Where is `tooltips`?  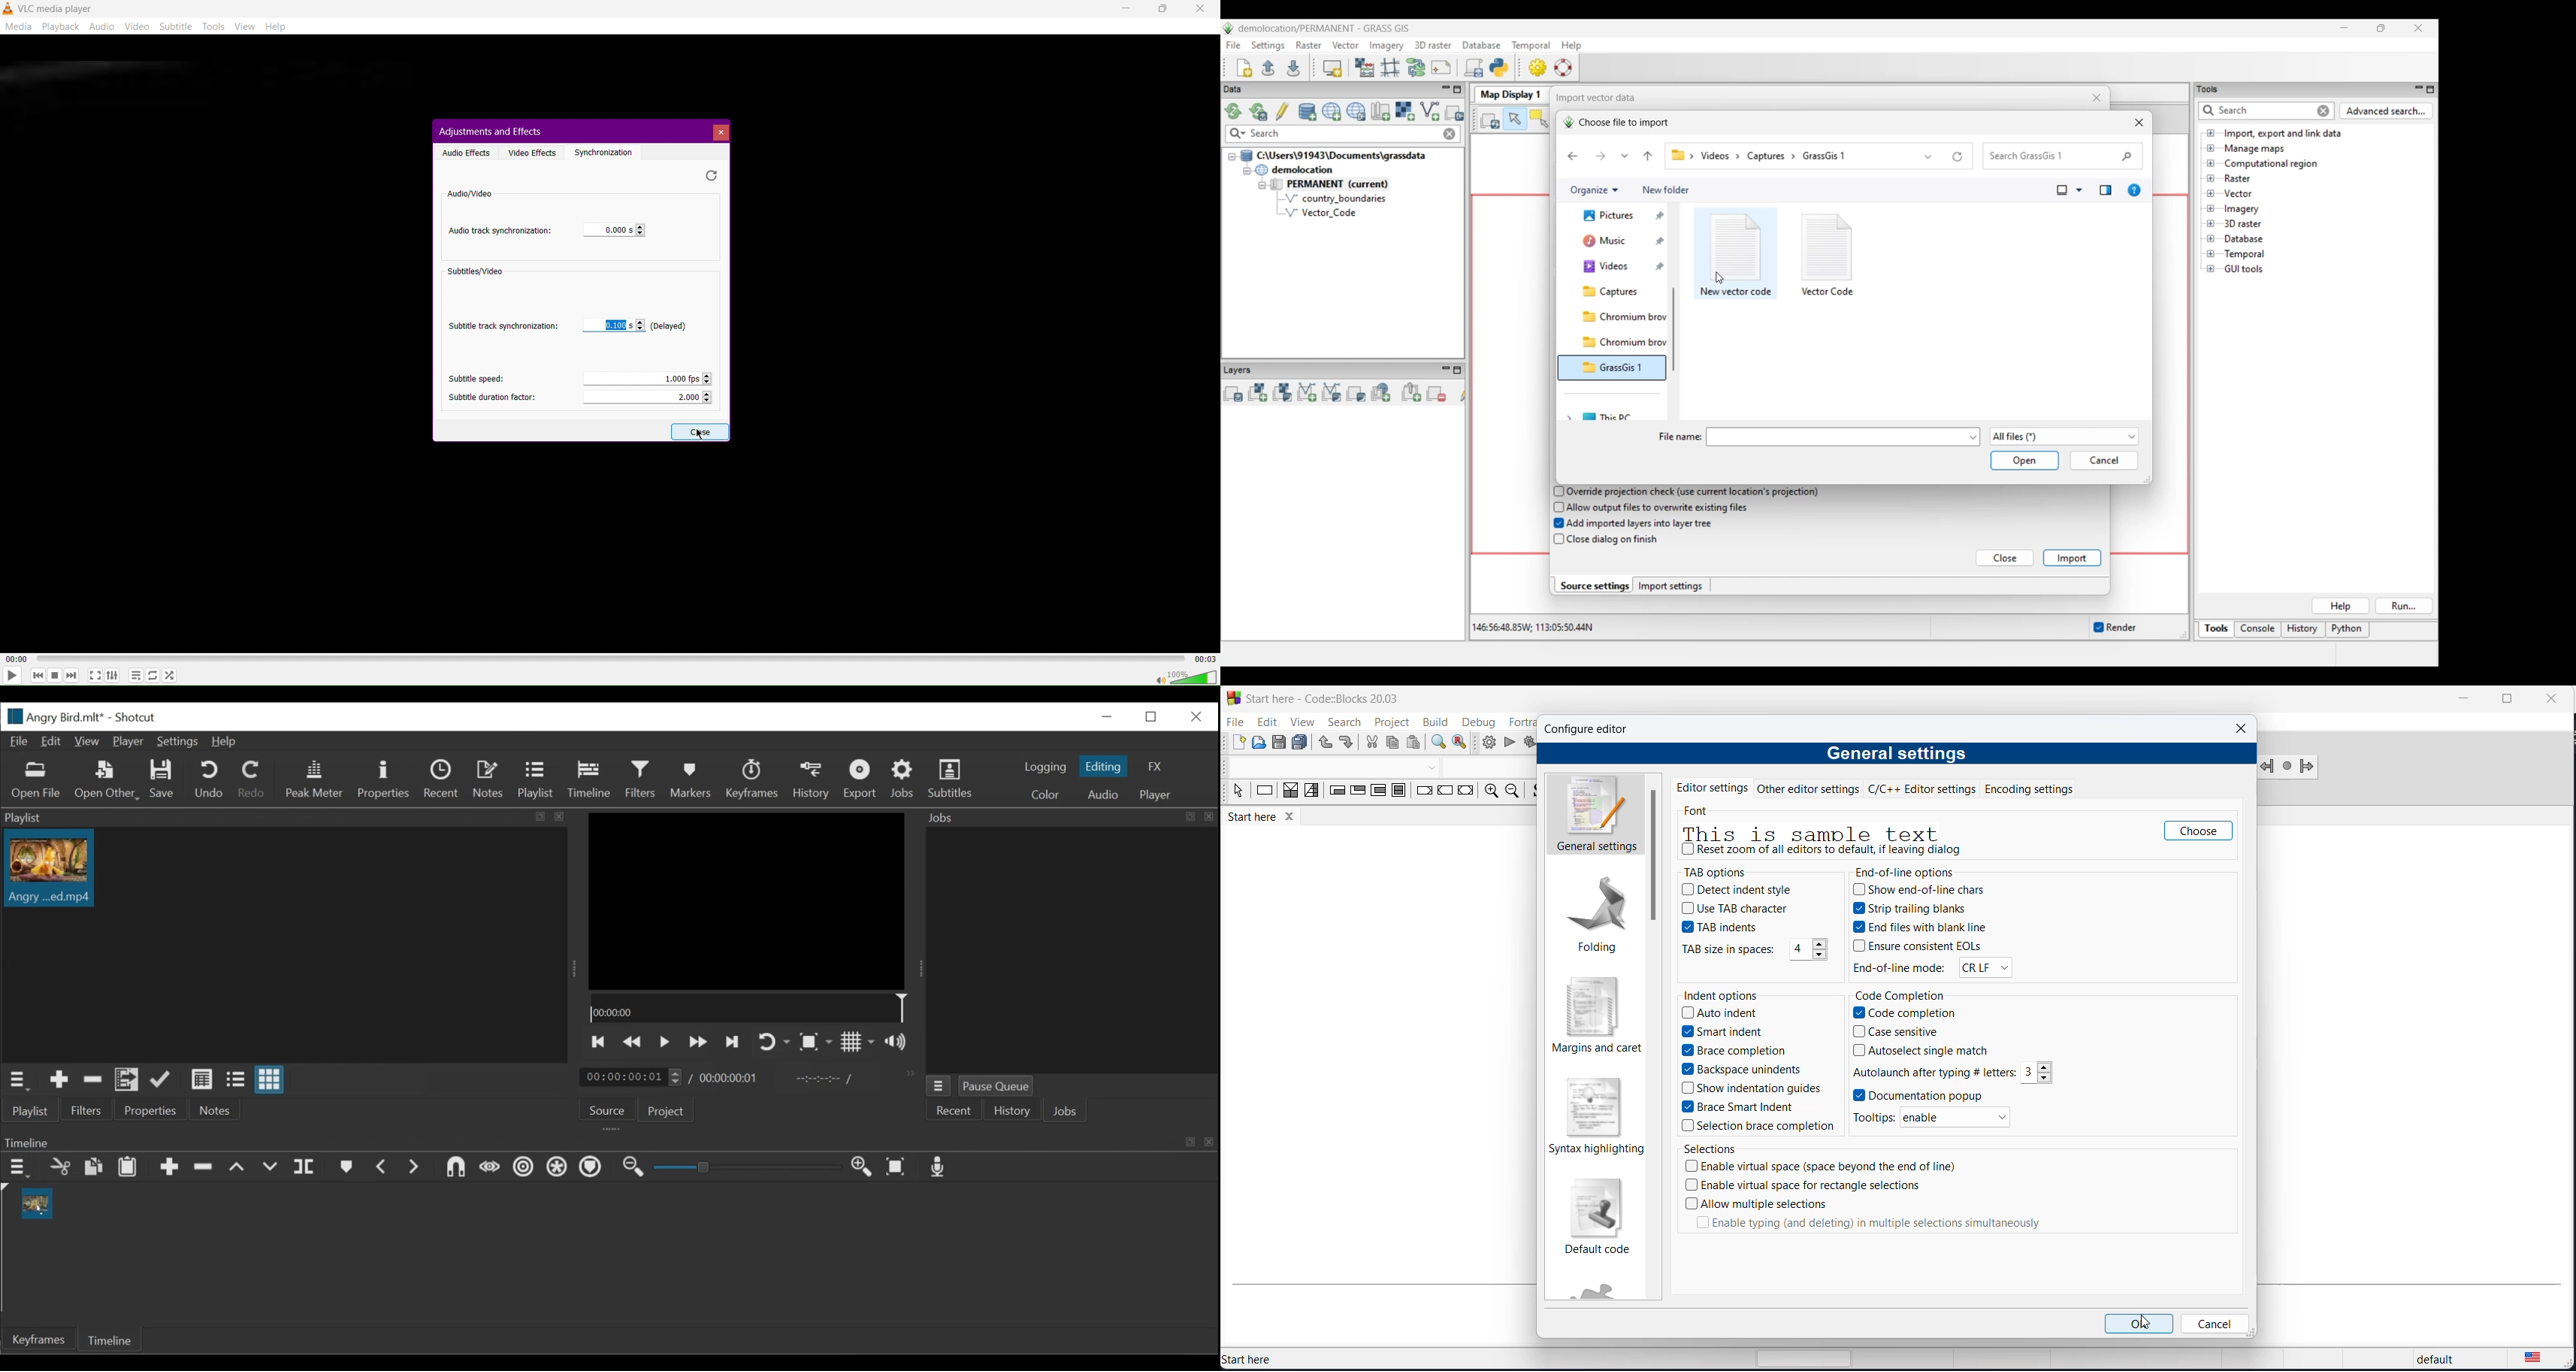 tooltips is located at coordinates (1874, 1117).